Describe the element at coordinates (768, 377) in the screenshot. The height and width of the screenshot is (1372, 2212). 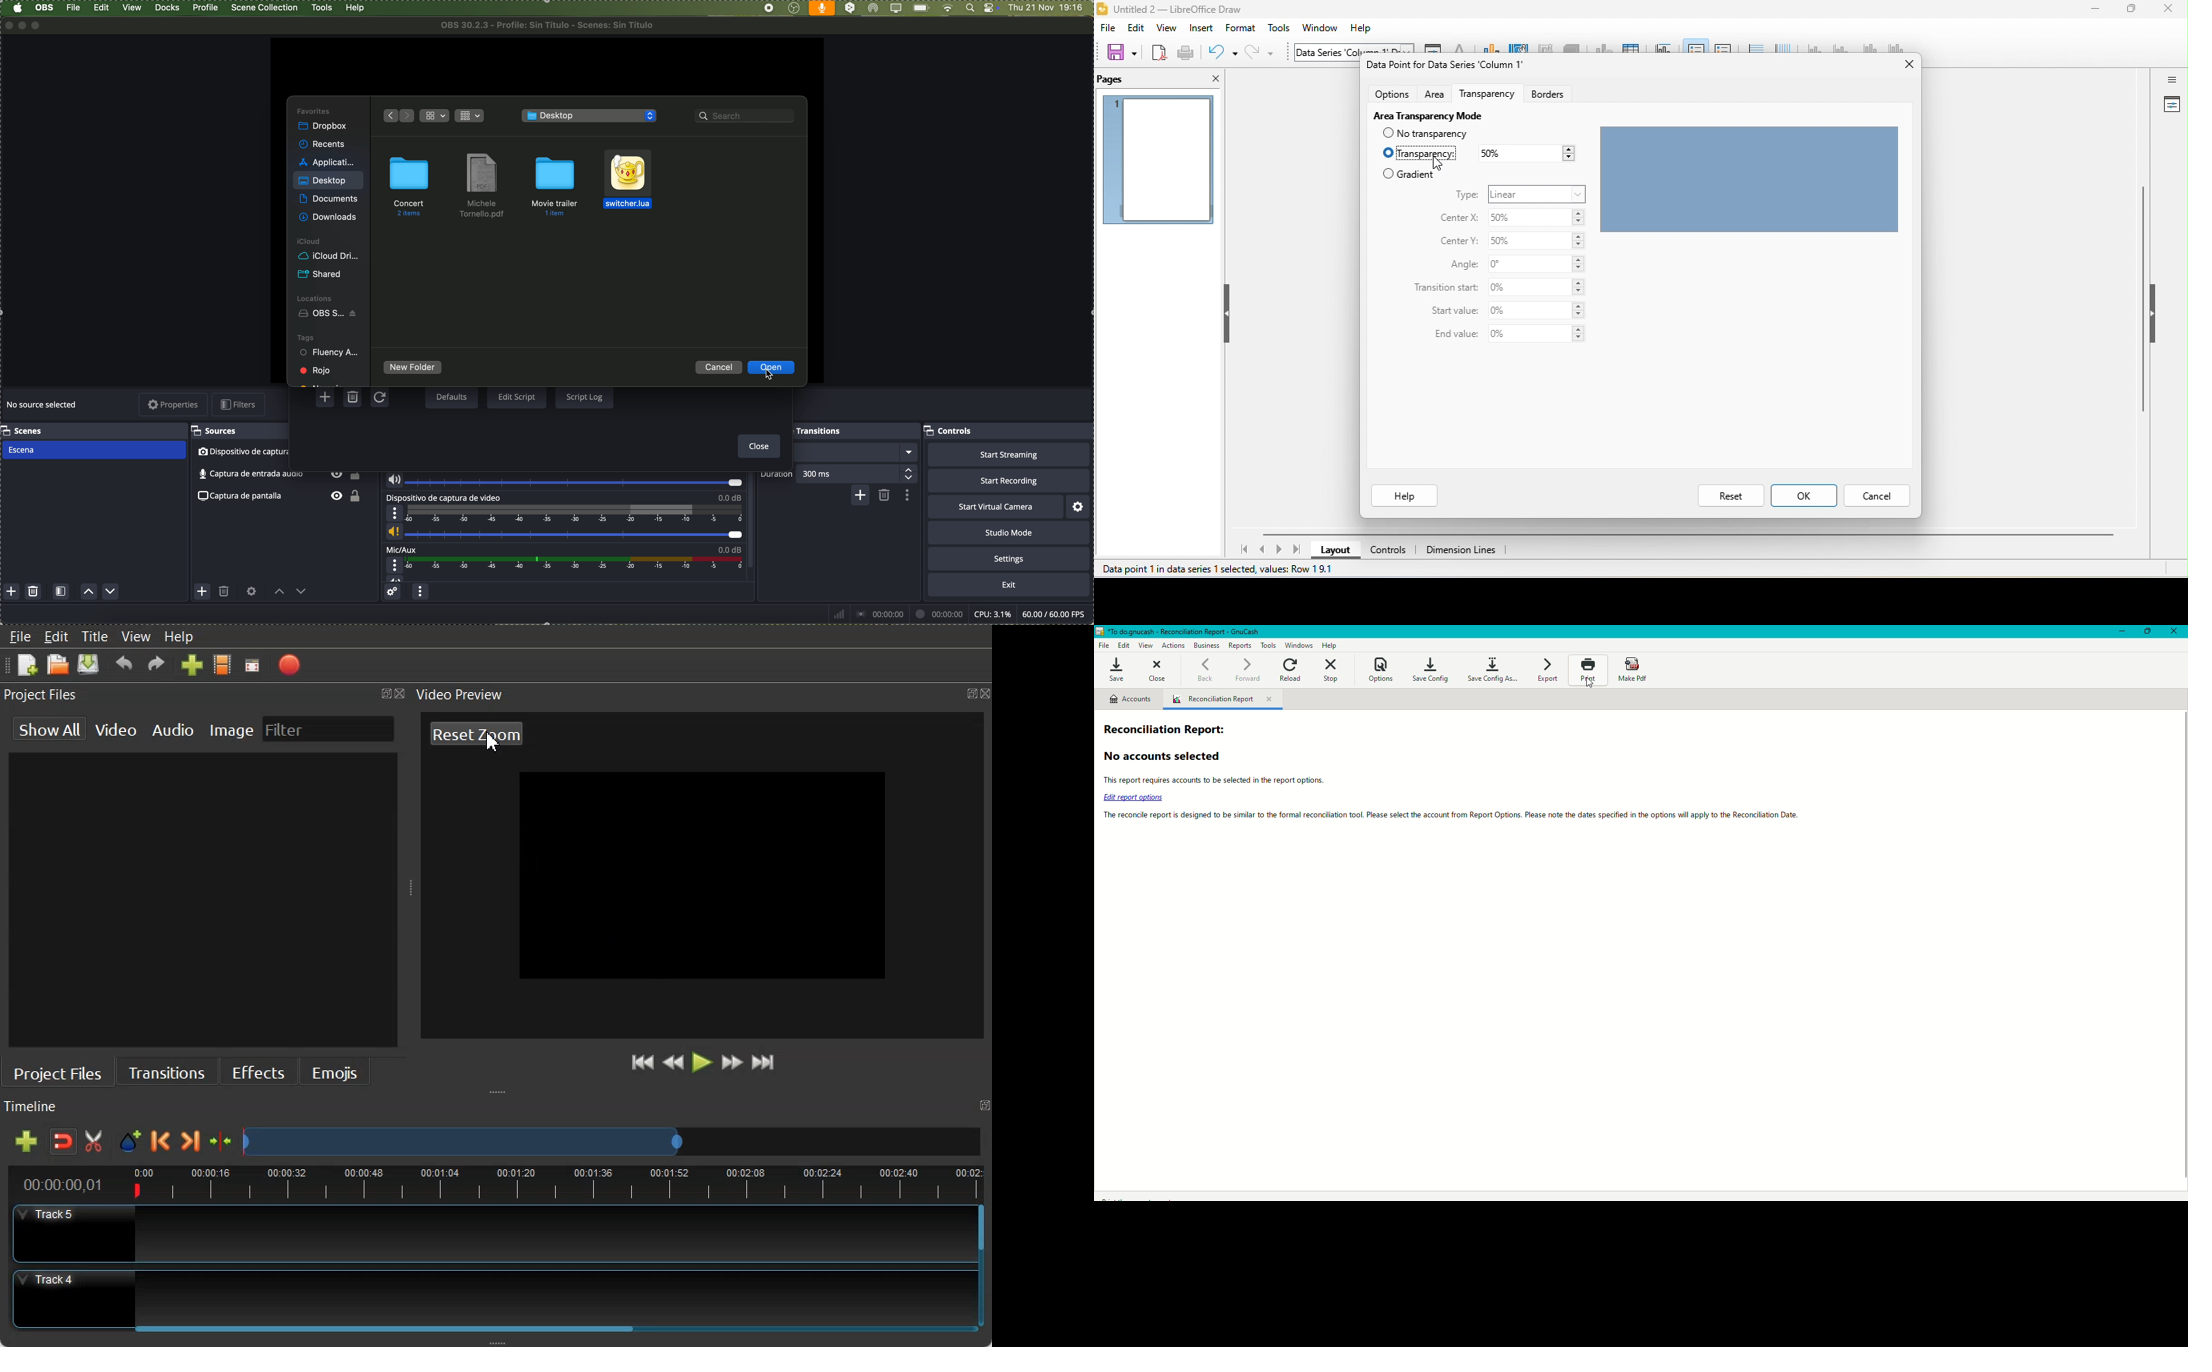
I see `cursor` at that location.